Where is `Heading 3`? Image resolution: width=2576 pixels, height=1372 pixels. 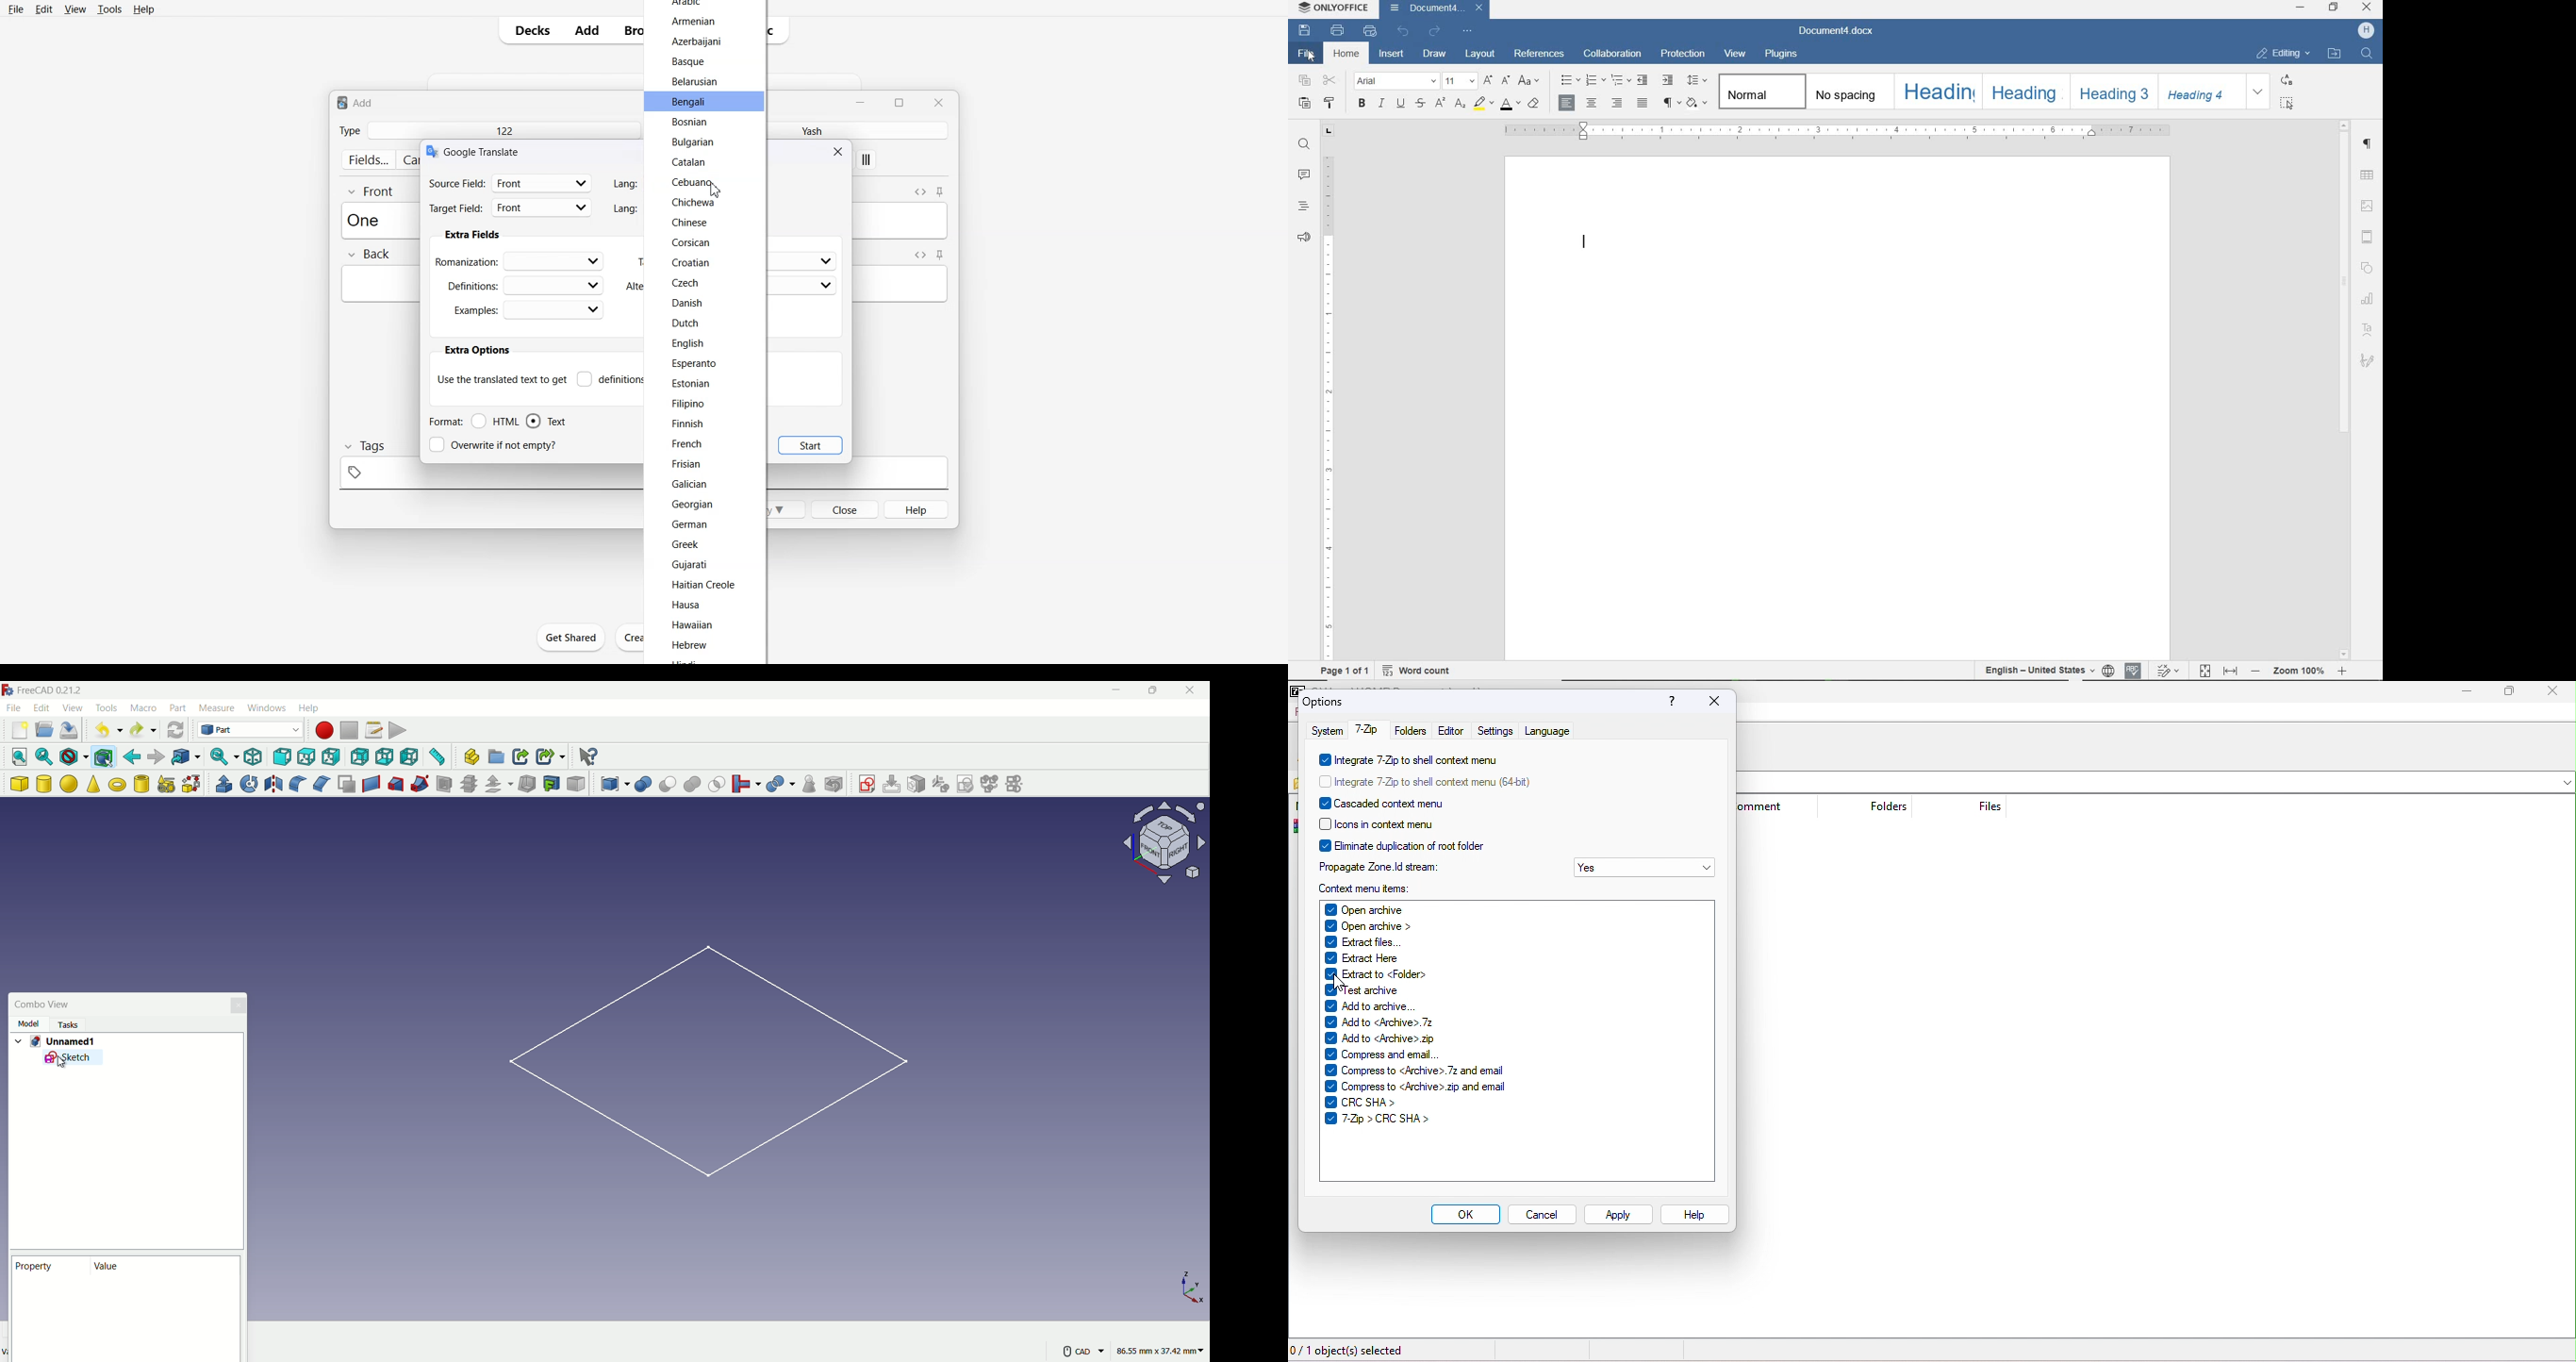
Heading 3 is located at coordinates (2115, 92).